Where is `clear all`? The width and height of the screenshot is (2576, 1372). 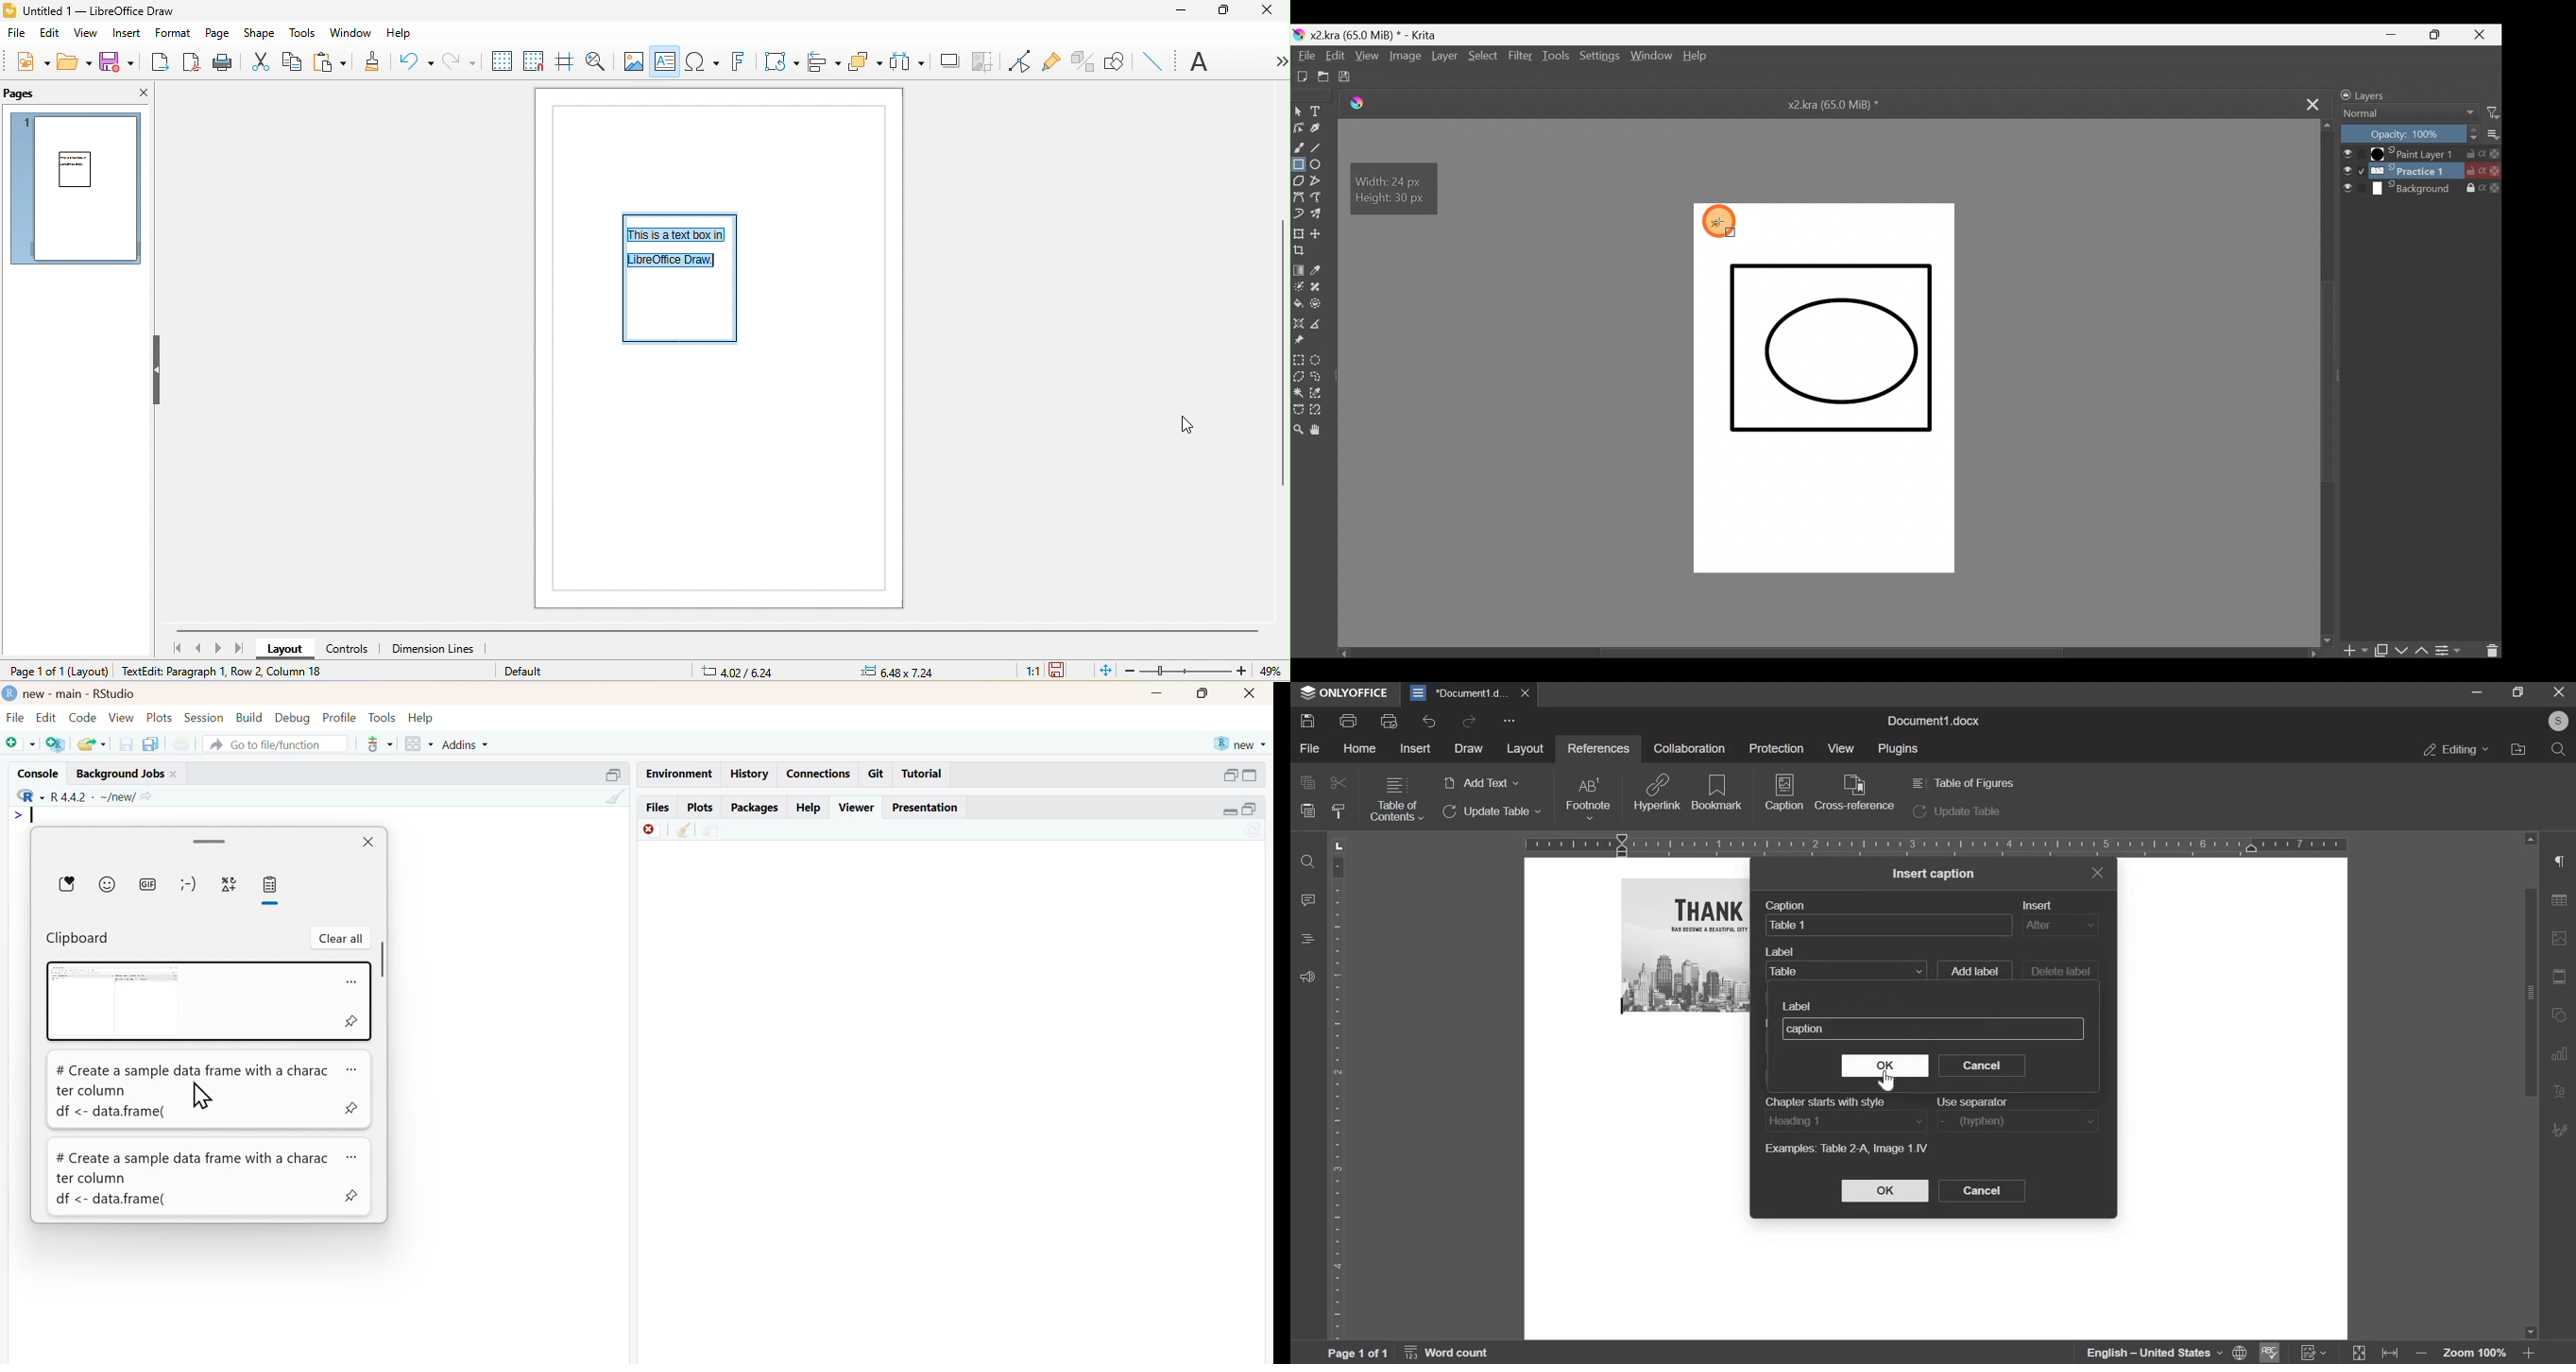 clear all is located at coordinates (340, 939).